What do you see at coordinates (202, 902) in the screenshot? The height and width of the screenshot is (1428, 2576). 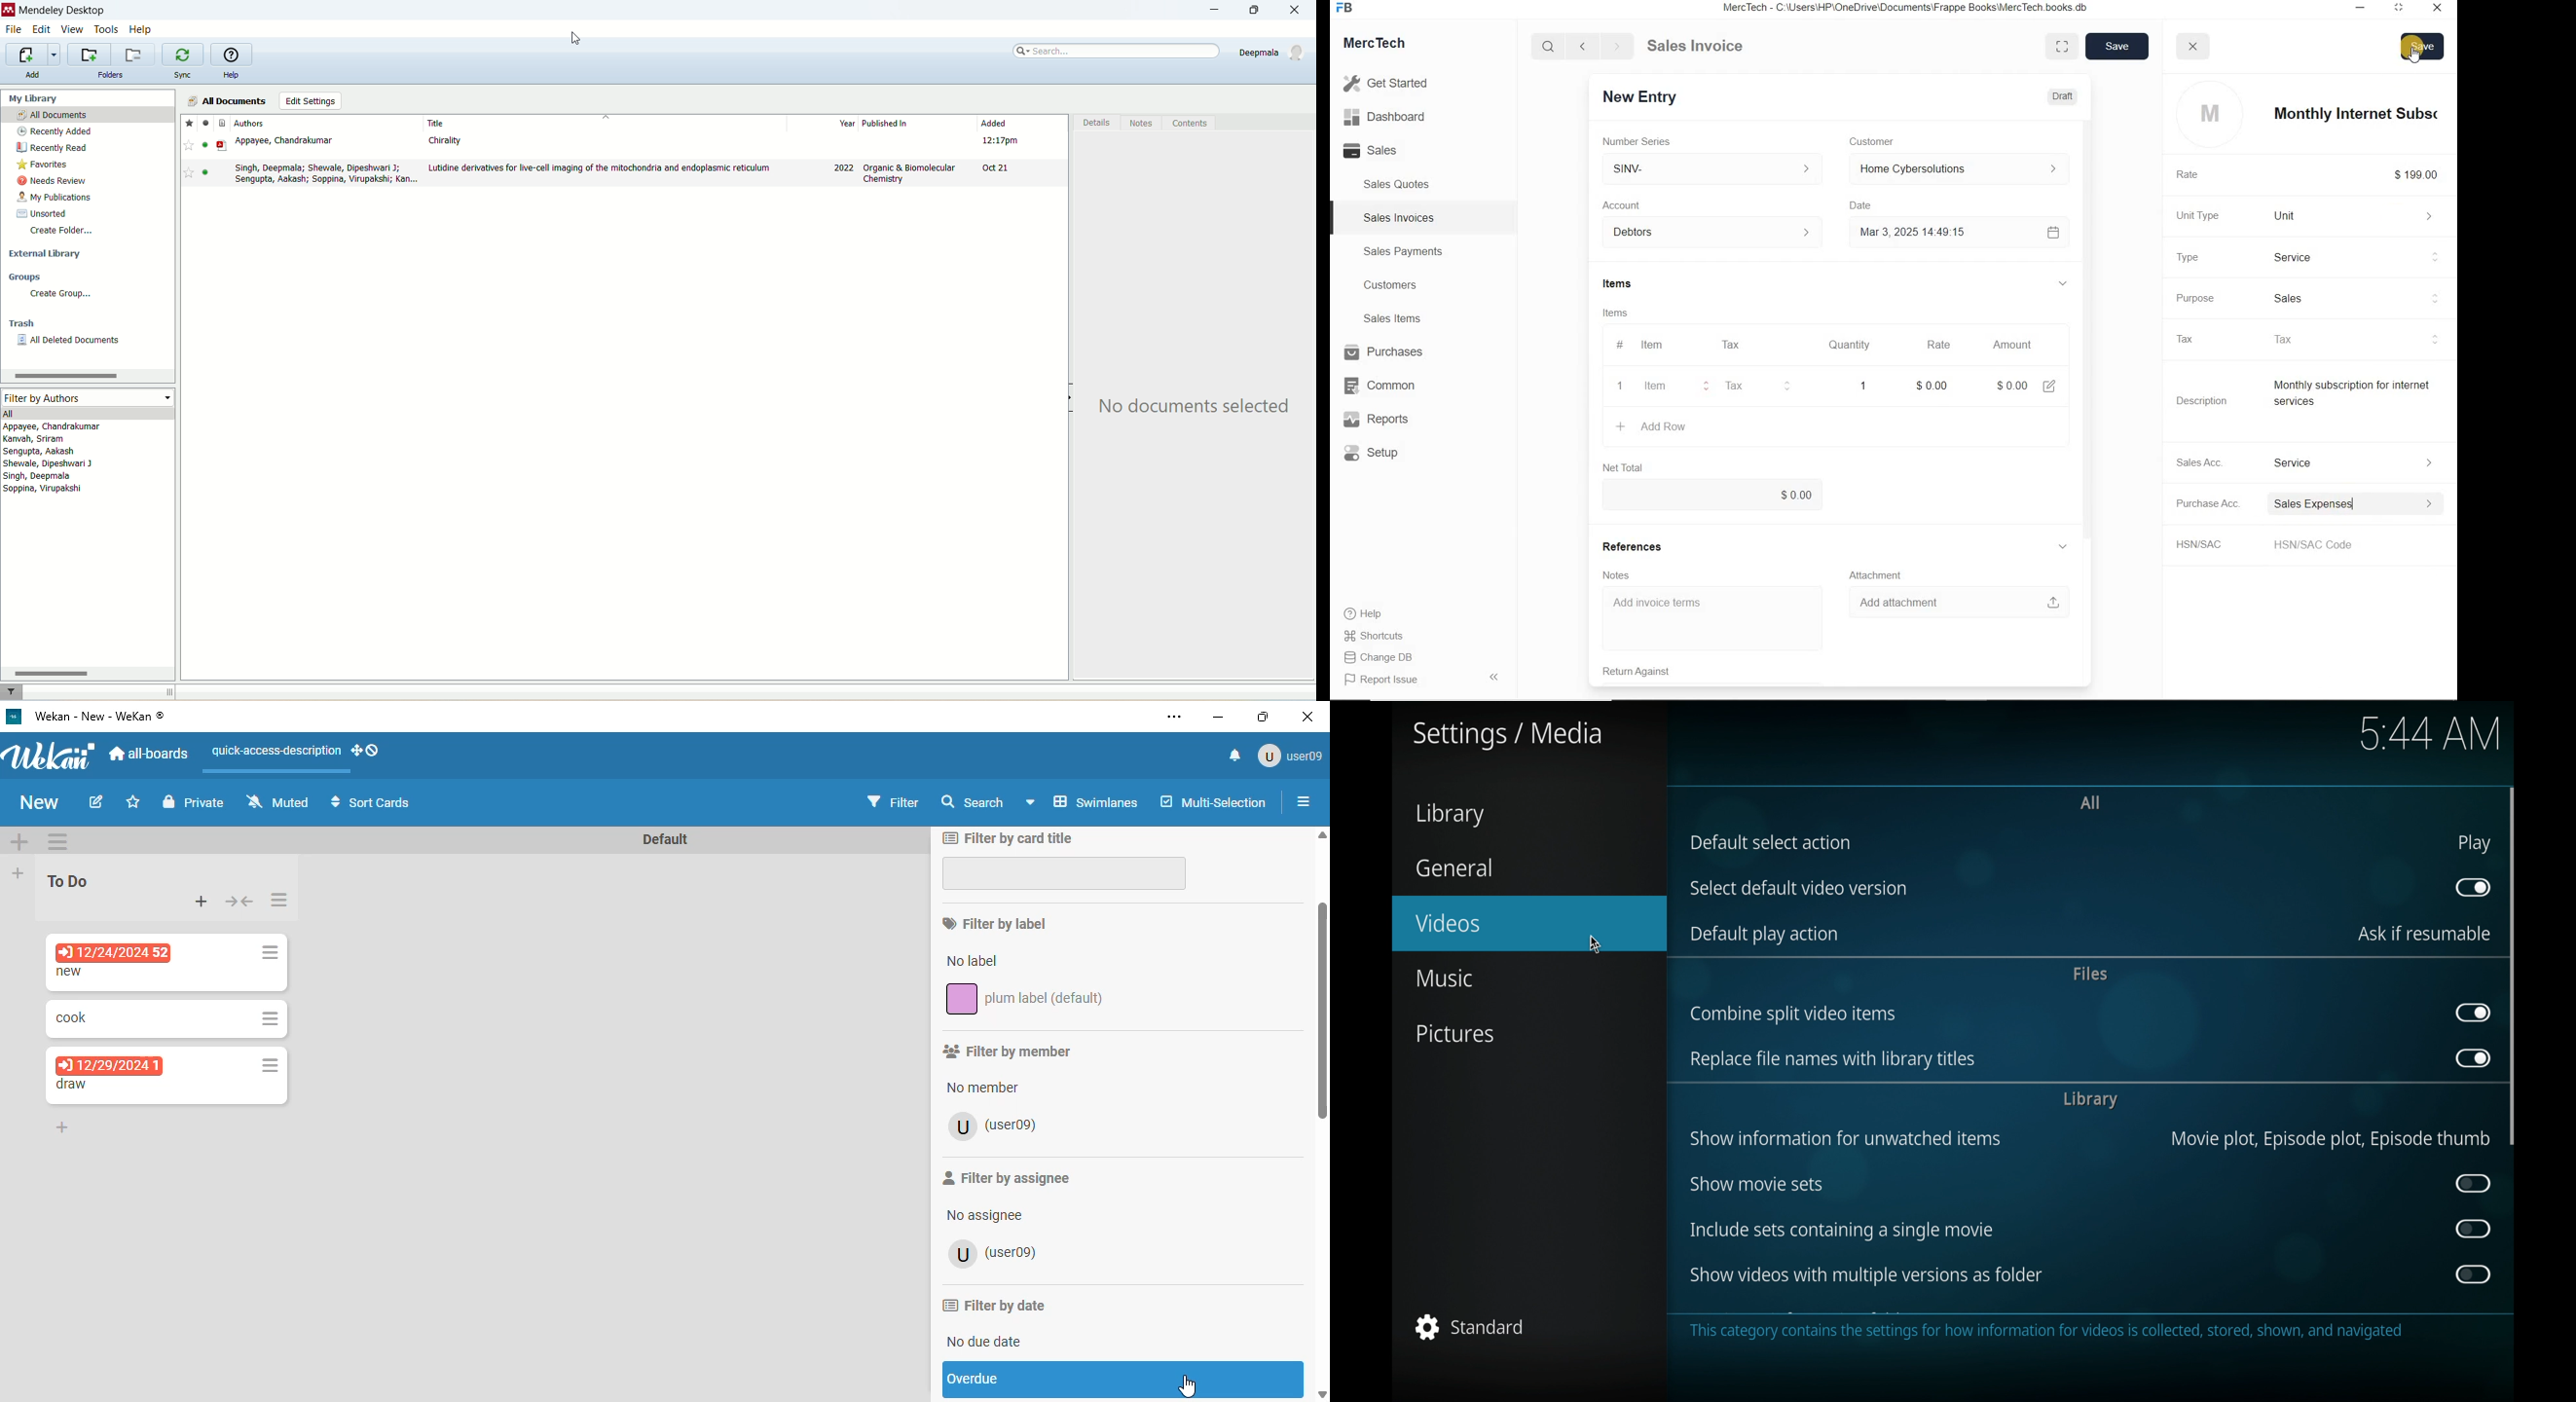 I see `add card to top of the list` at bounding box center [202, 902].